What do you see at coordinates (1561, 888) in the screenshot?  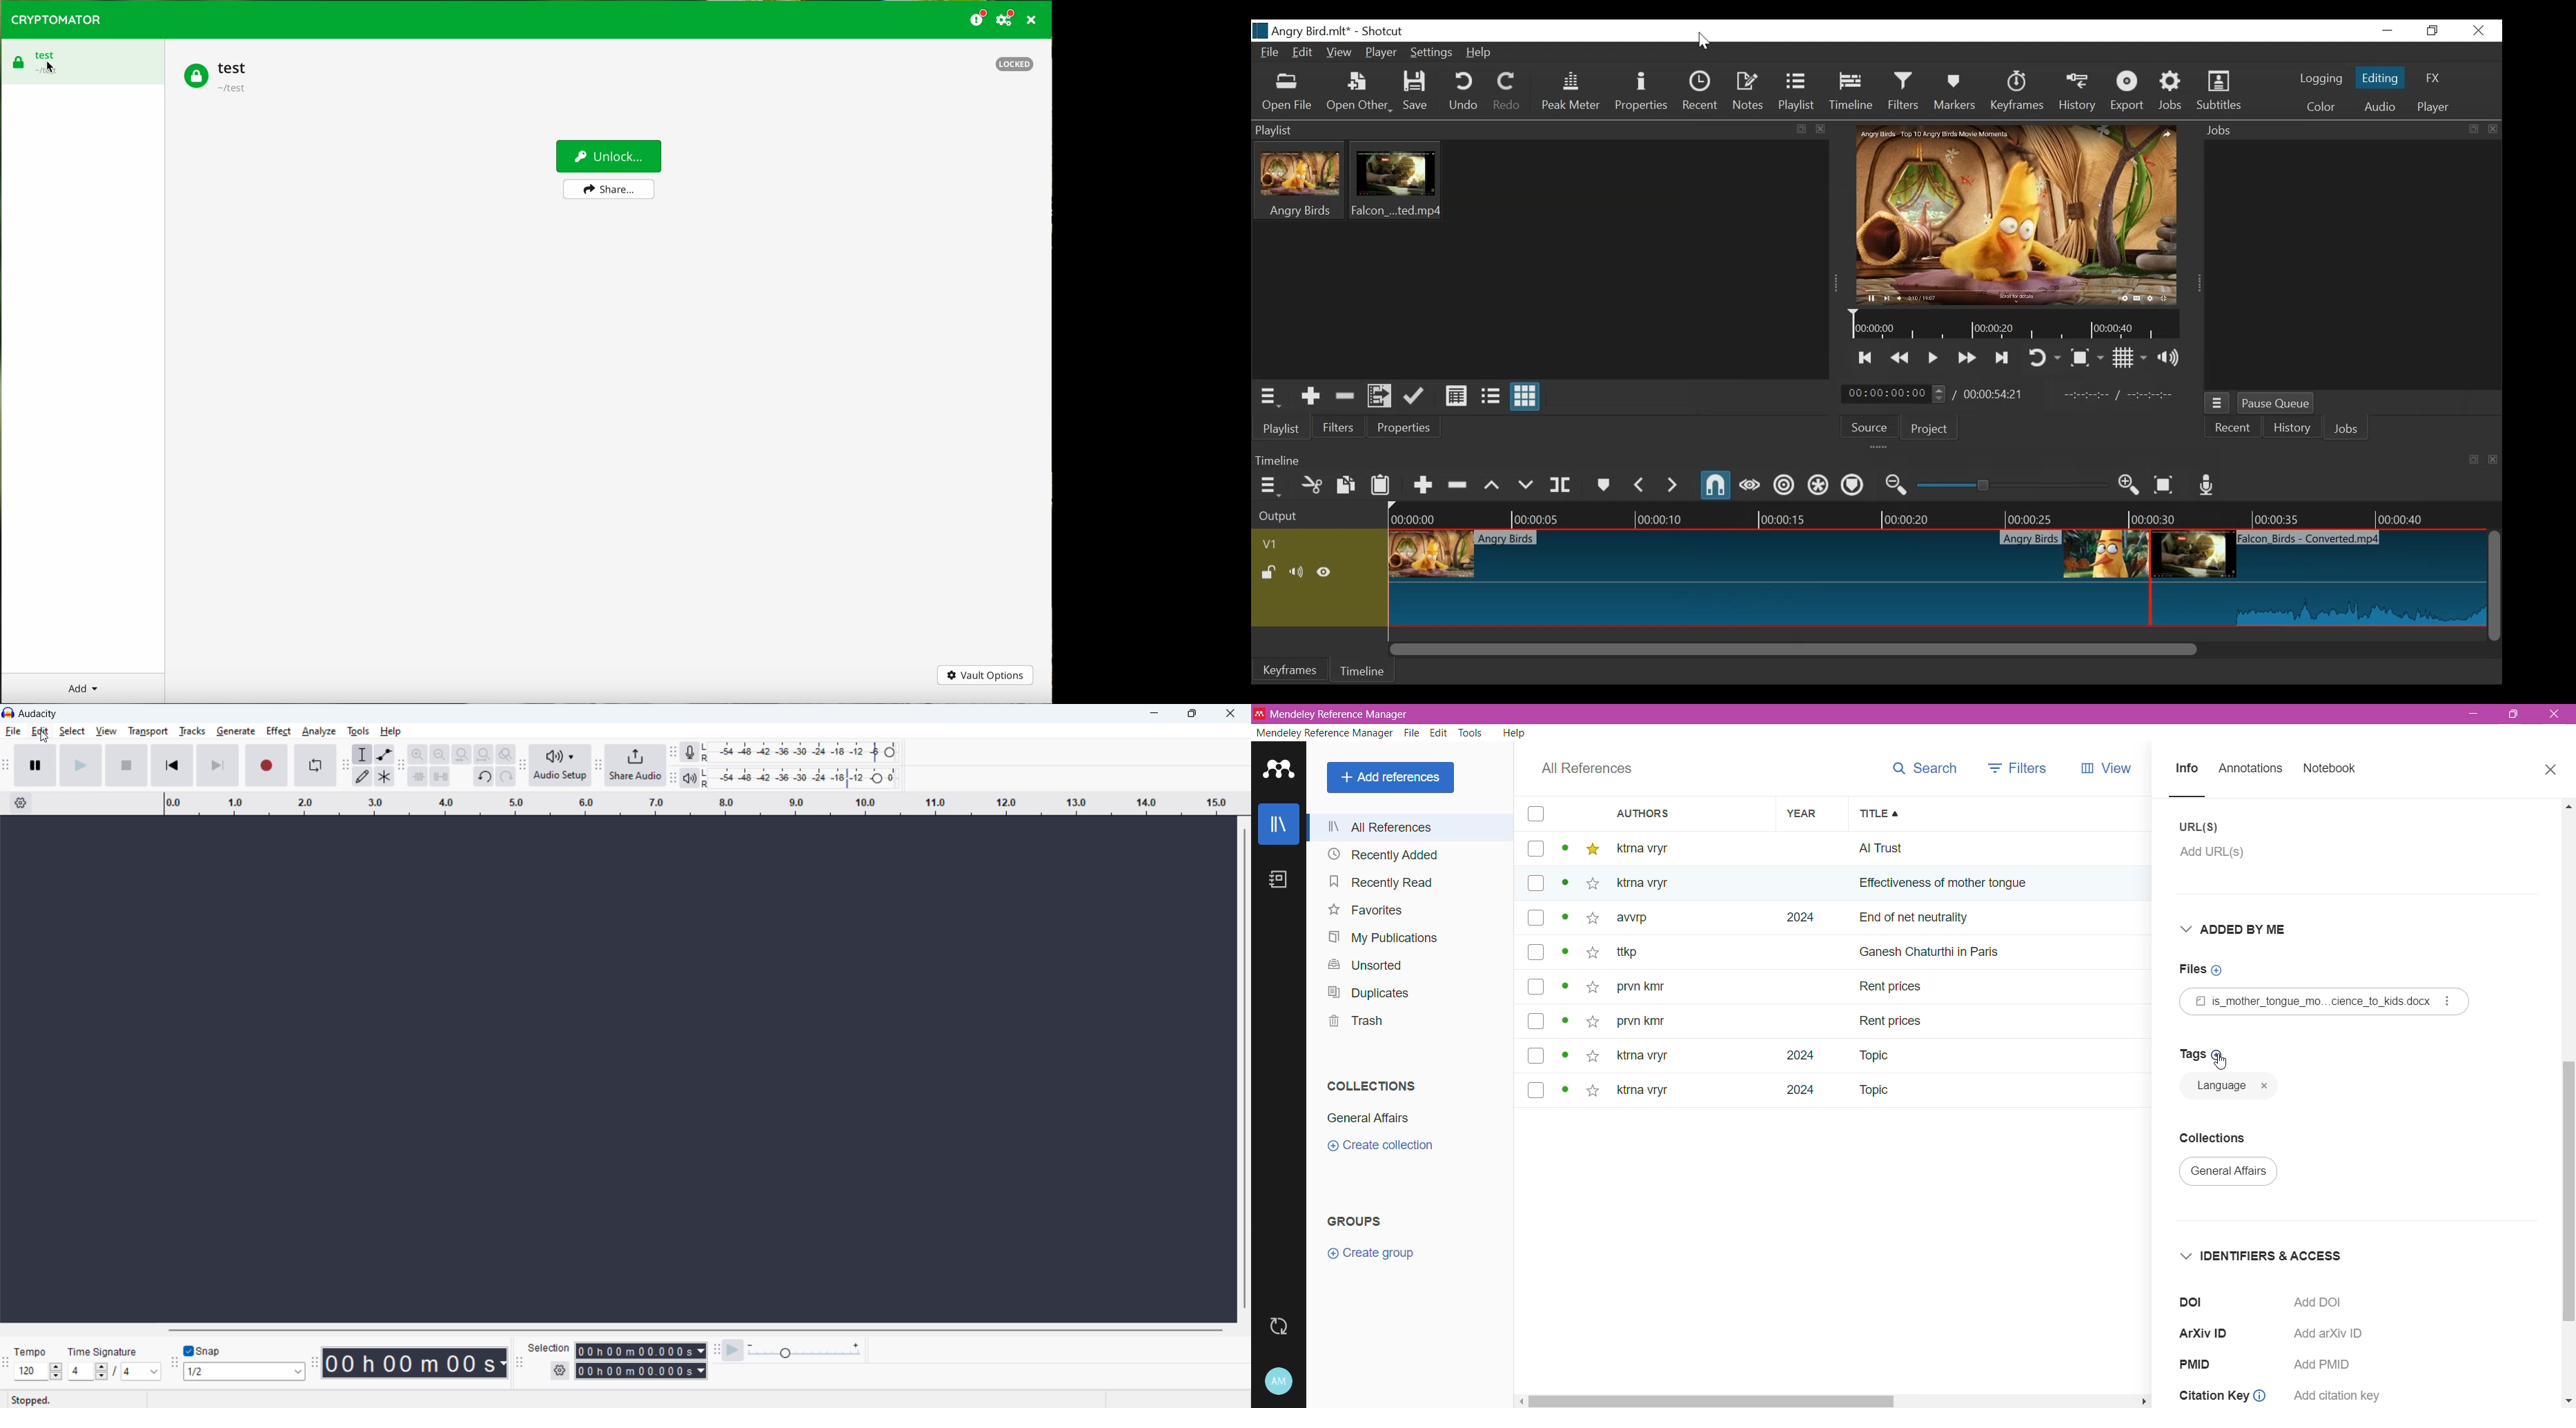 I see `dot ` at bounding box center [1561, 888].